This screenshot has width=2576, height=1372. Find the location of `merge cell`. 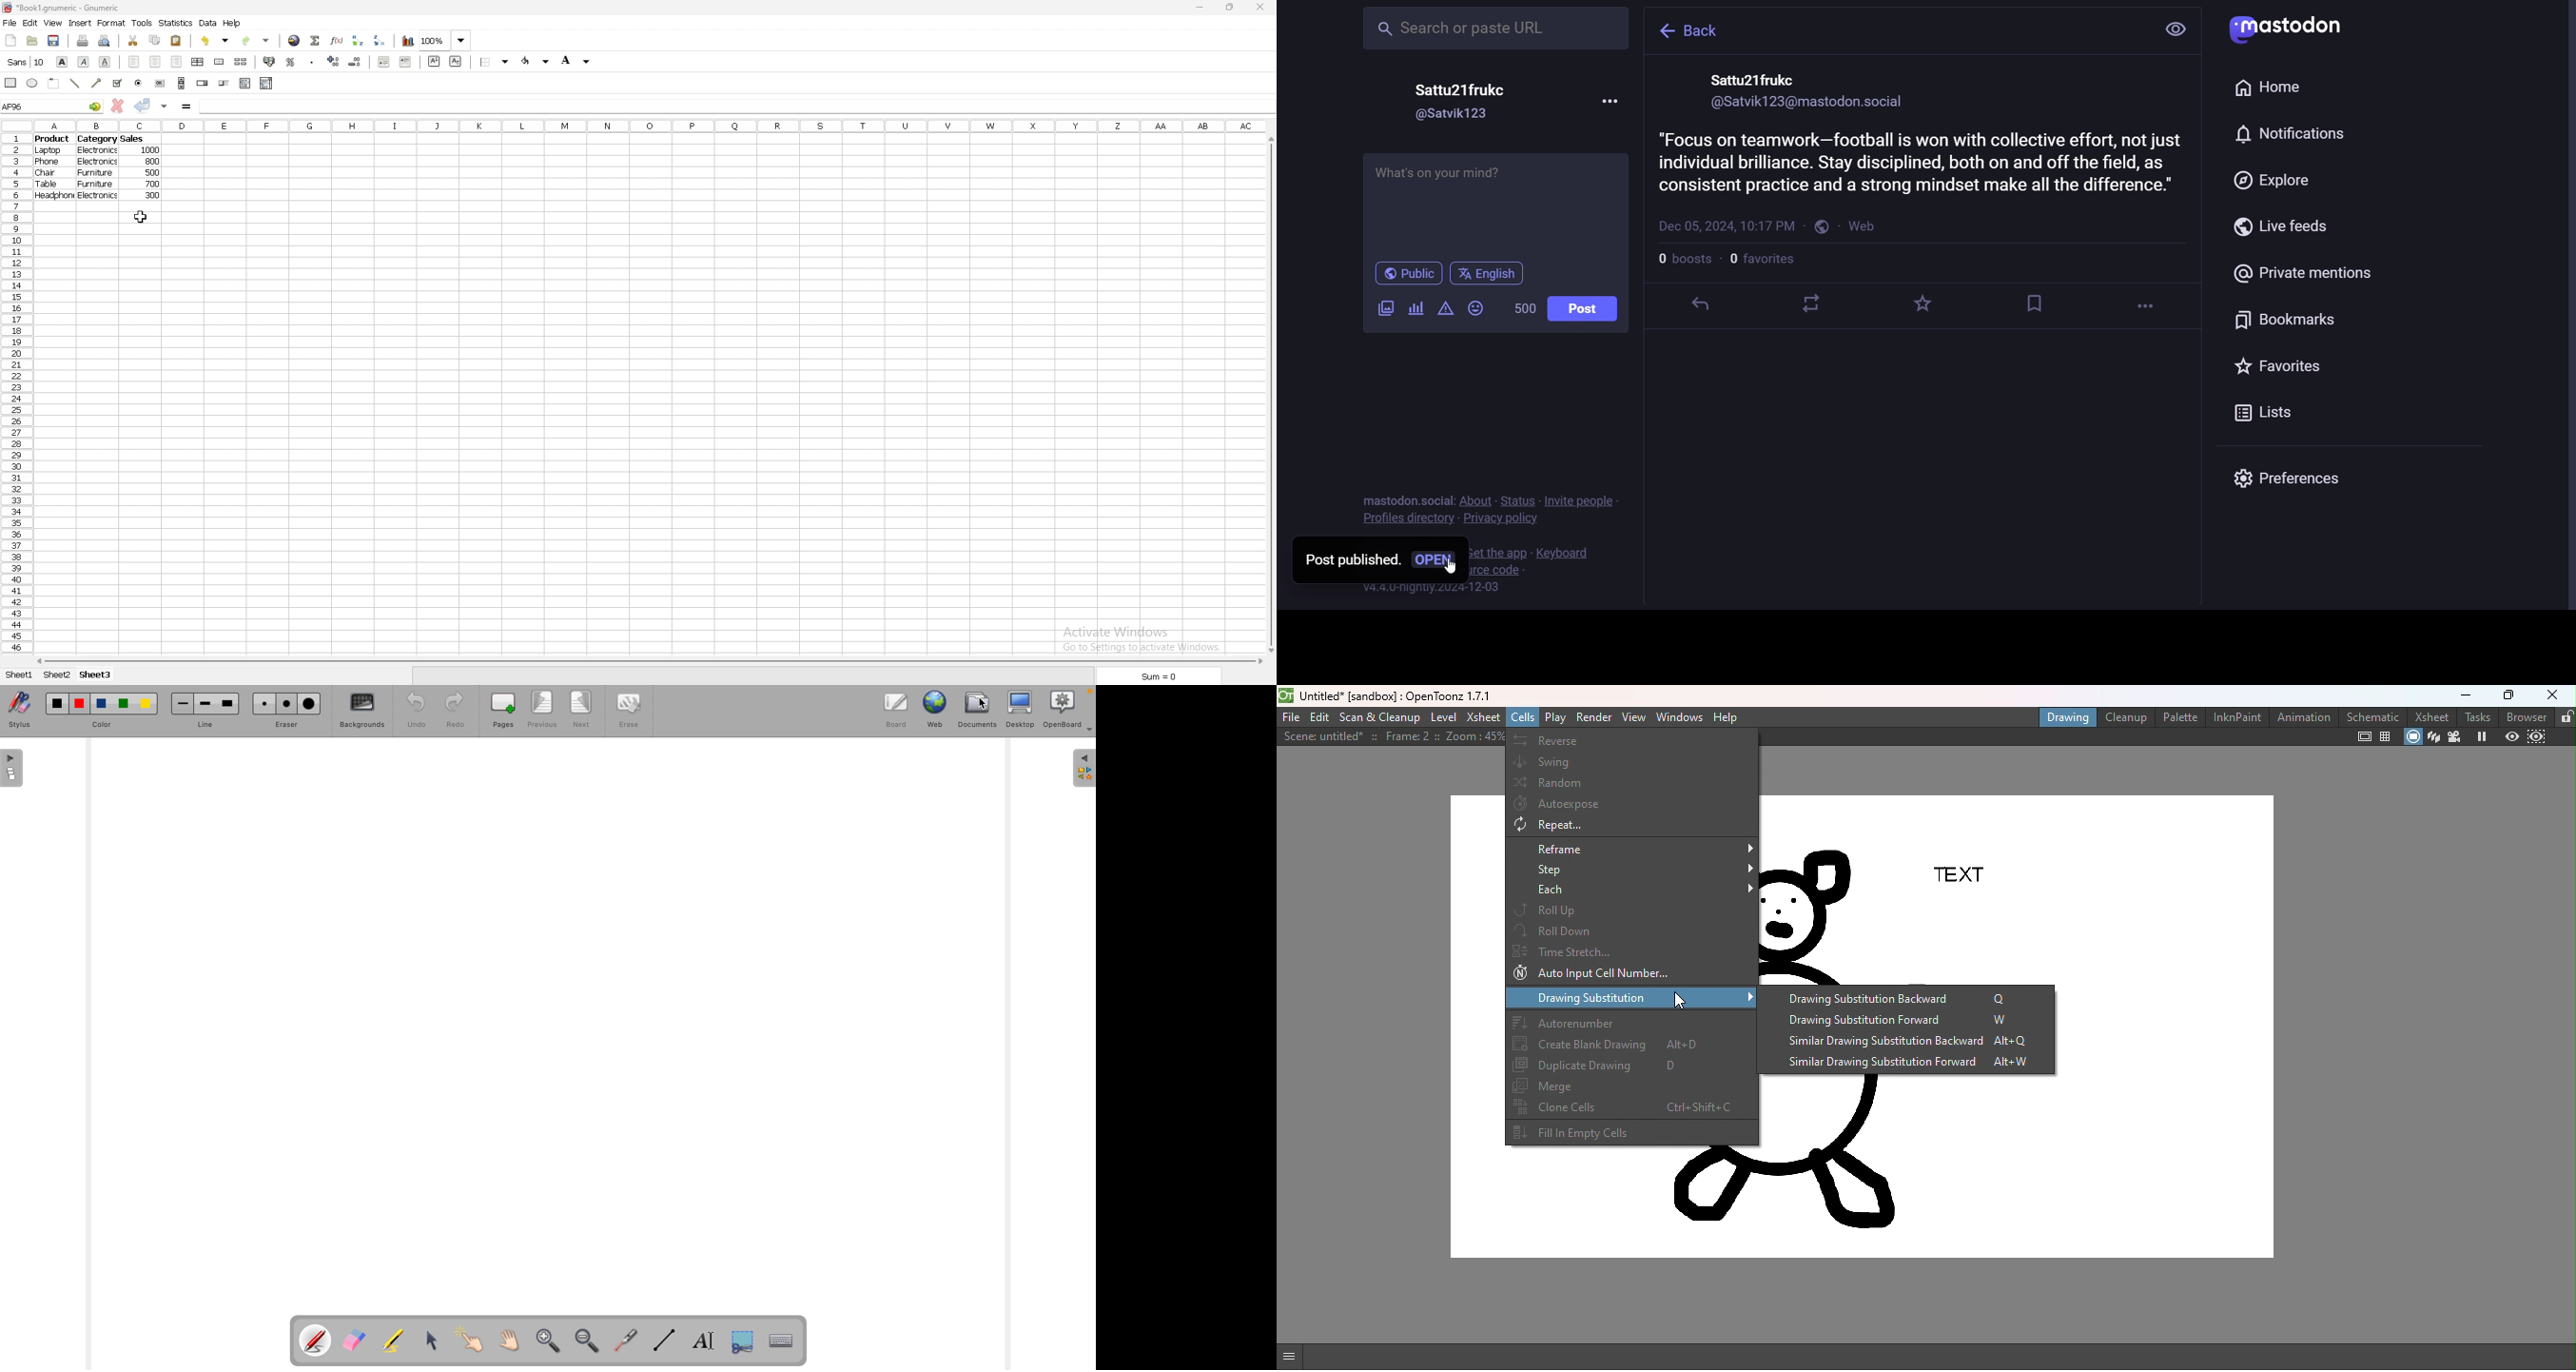

merge cell is located at coordinates (219, 62).